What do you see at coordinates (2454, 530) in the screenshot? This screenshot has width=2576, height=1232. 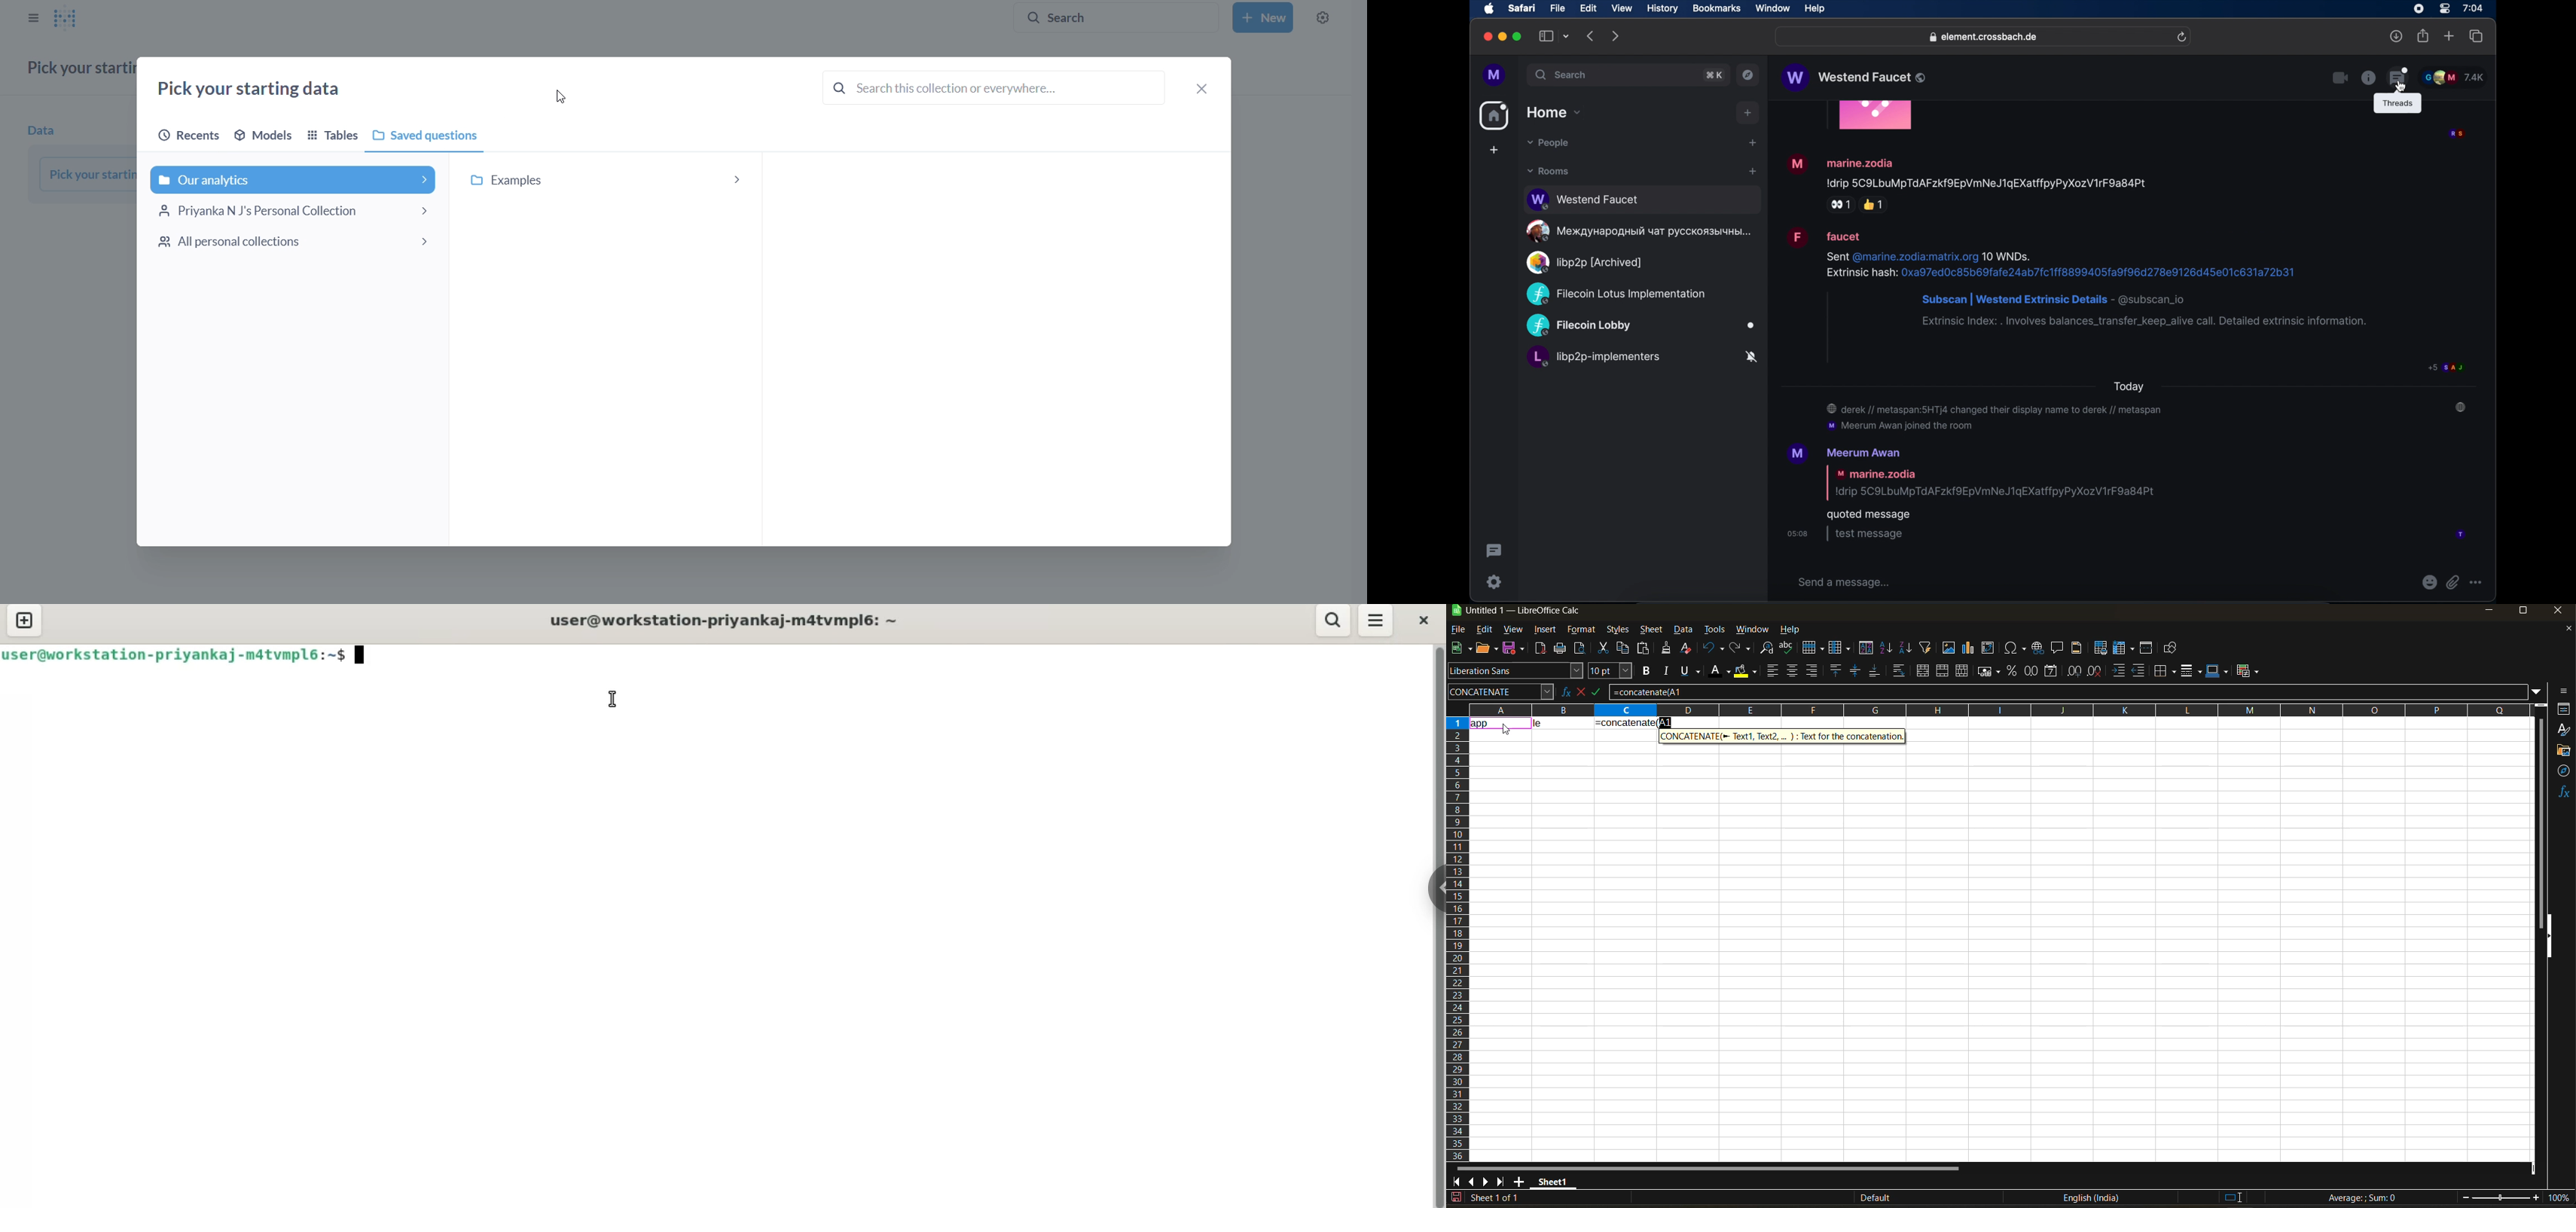 I see `participant` at bounding box center [2454, 530].